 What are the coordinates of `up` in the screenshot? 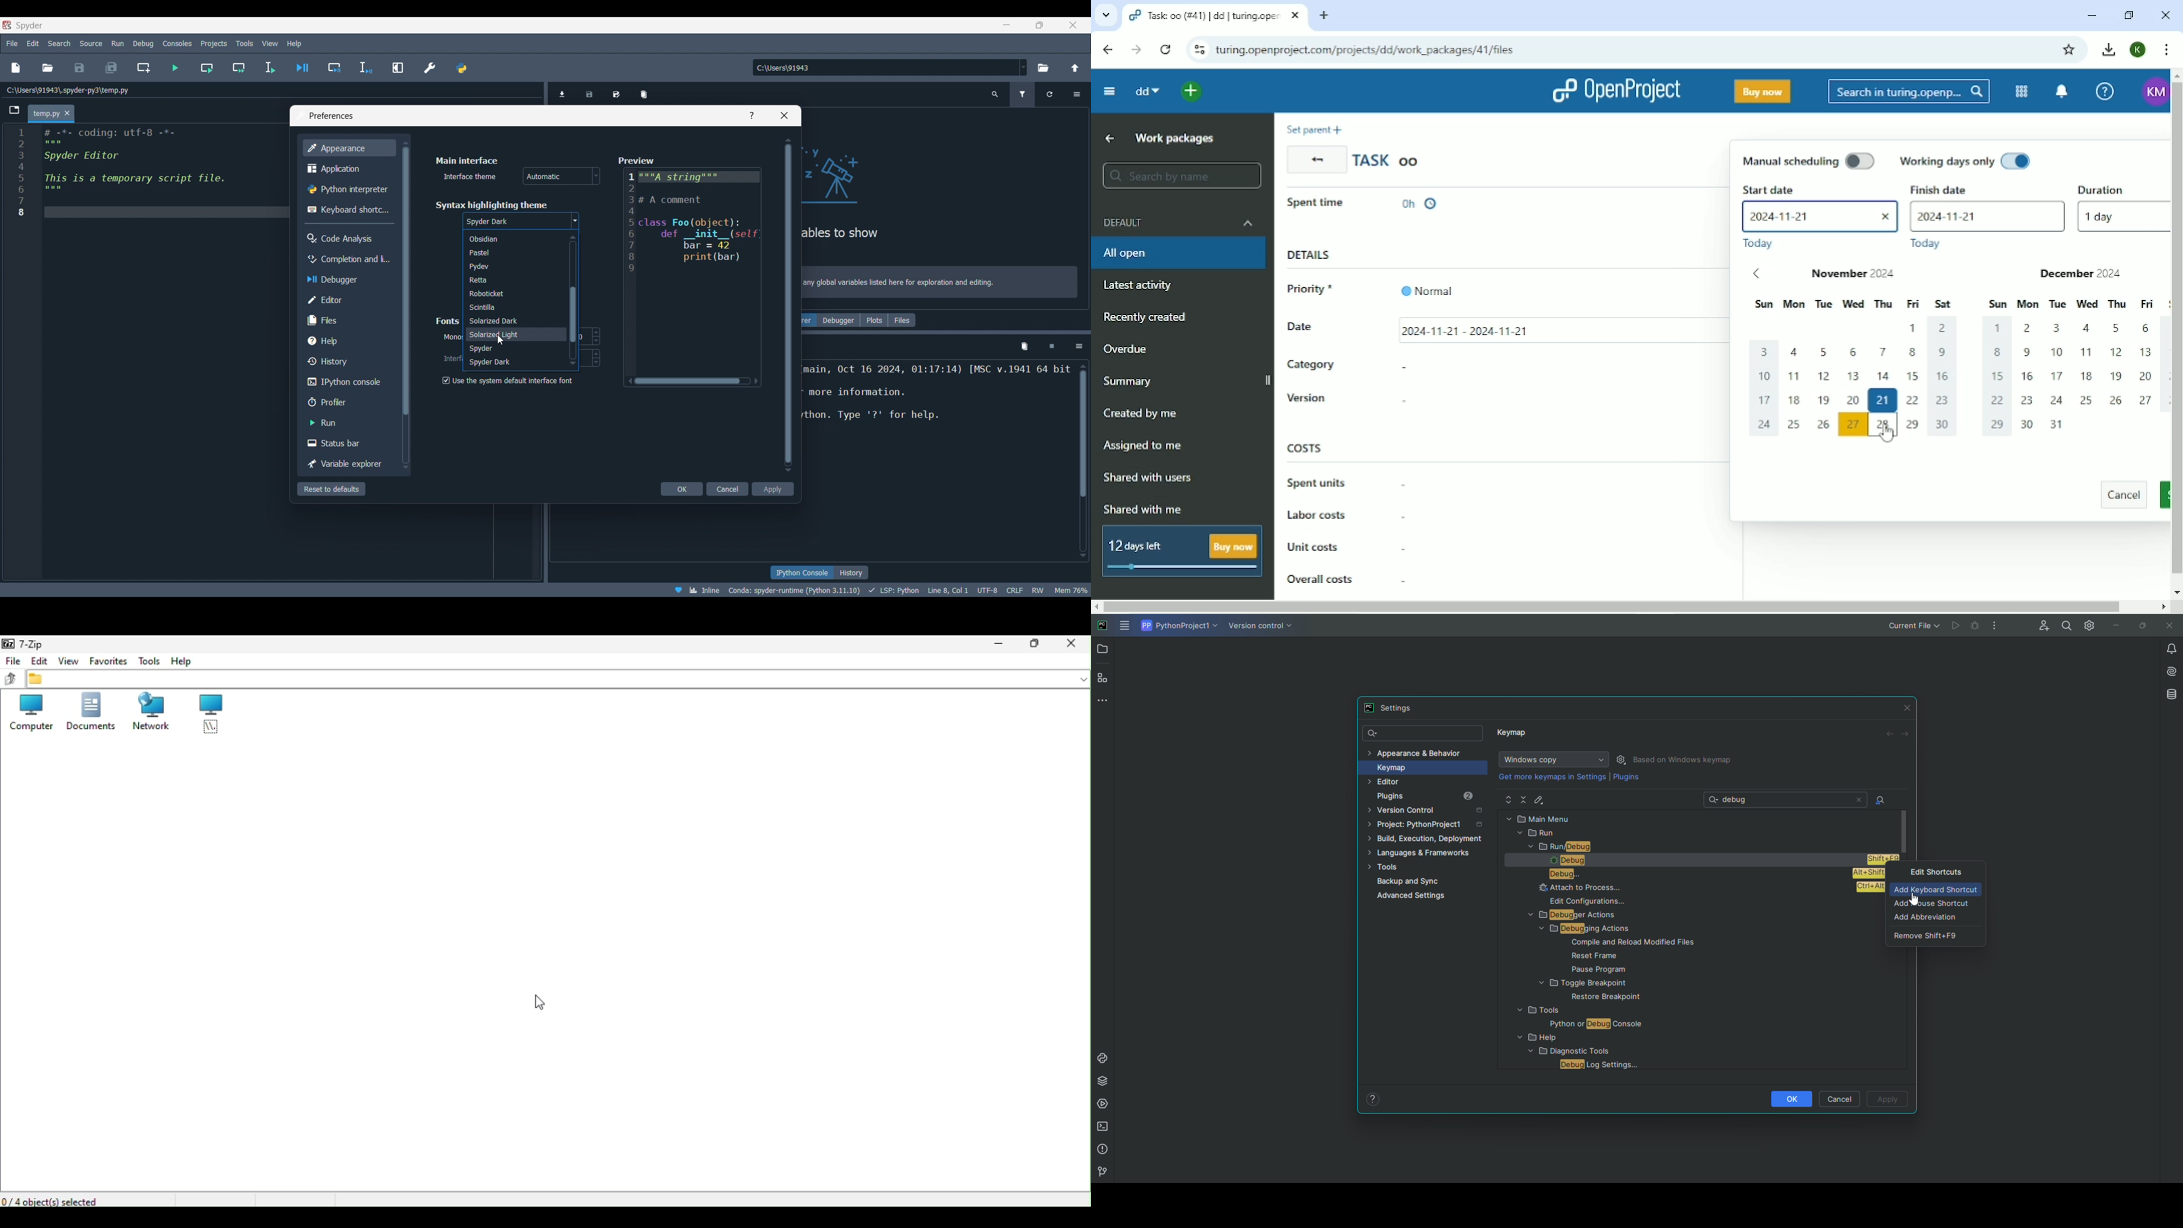 It's located at (9, 677).